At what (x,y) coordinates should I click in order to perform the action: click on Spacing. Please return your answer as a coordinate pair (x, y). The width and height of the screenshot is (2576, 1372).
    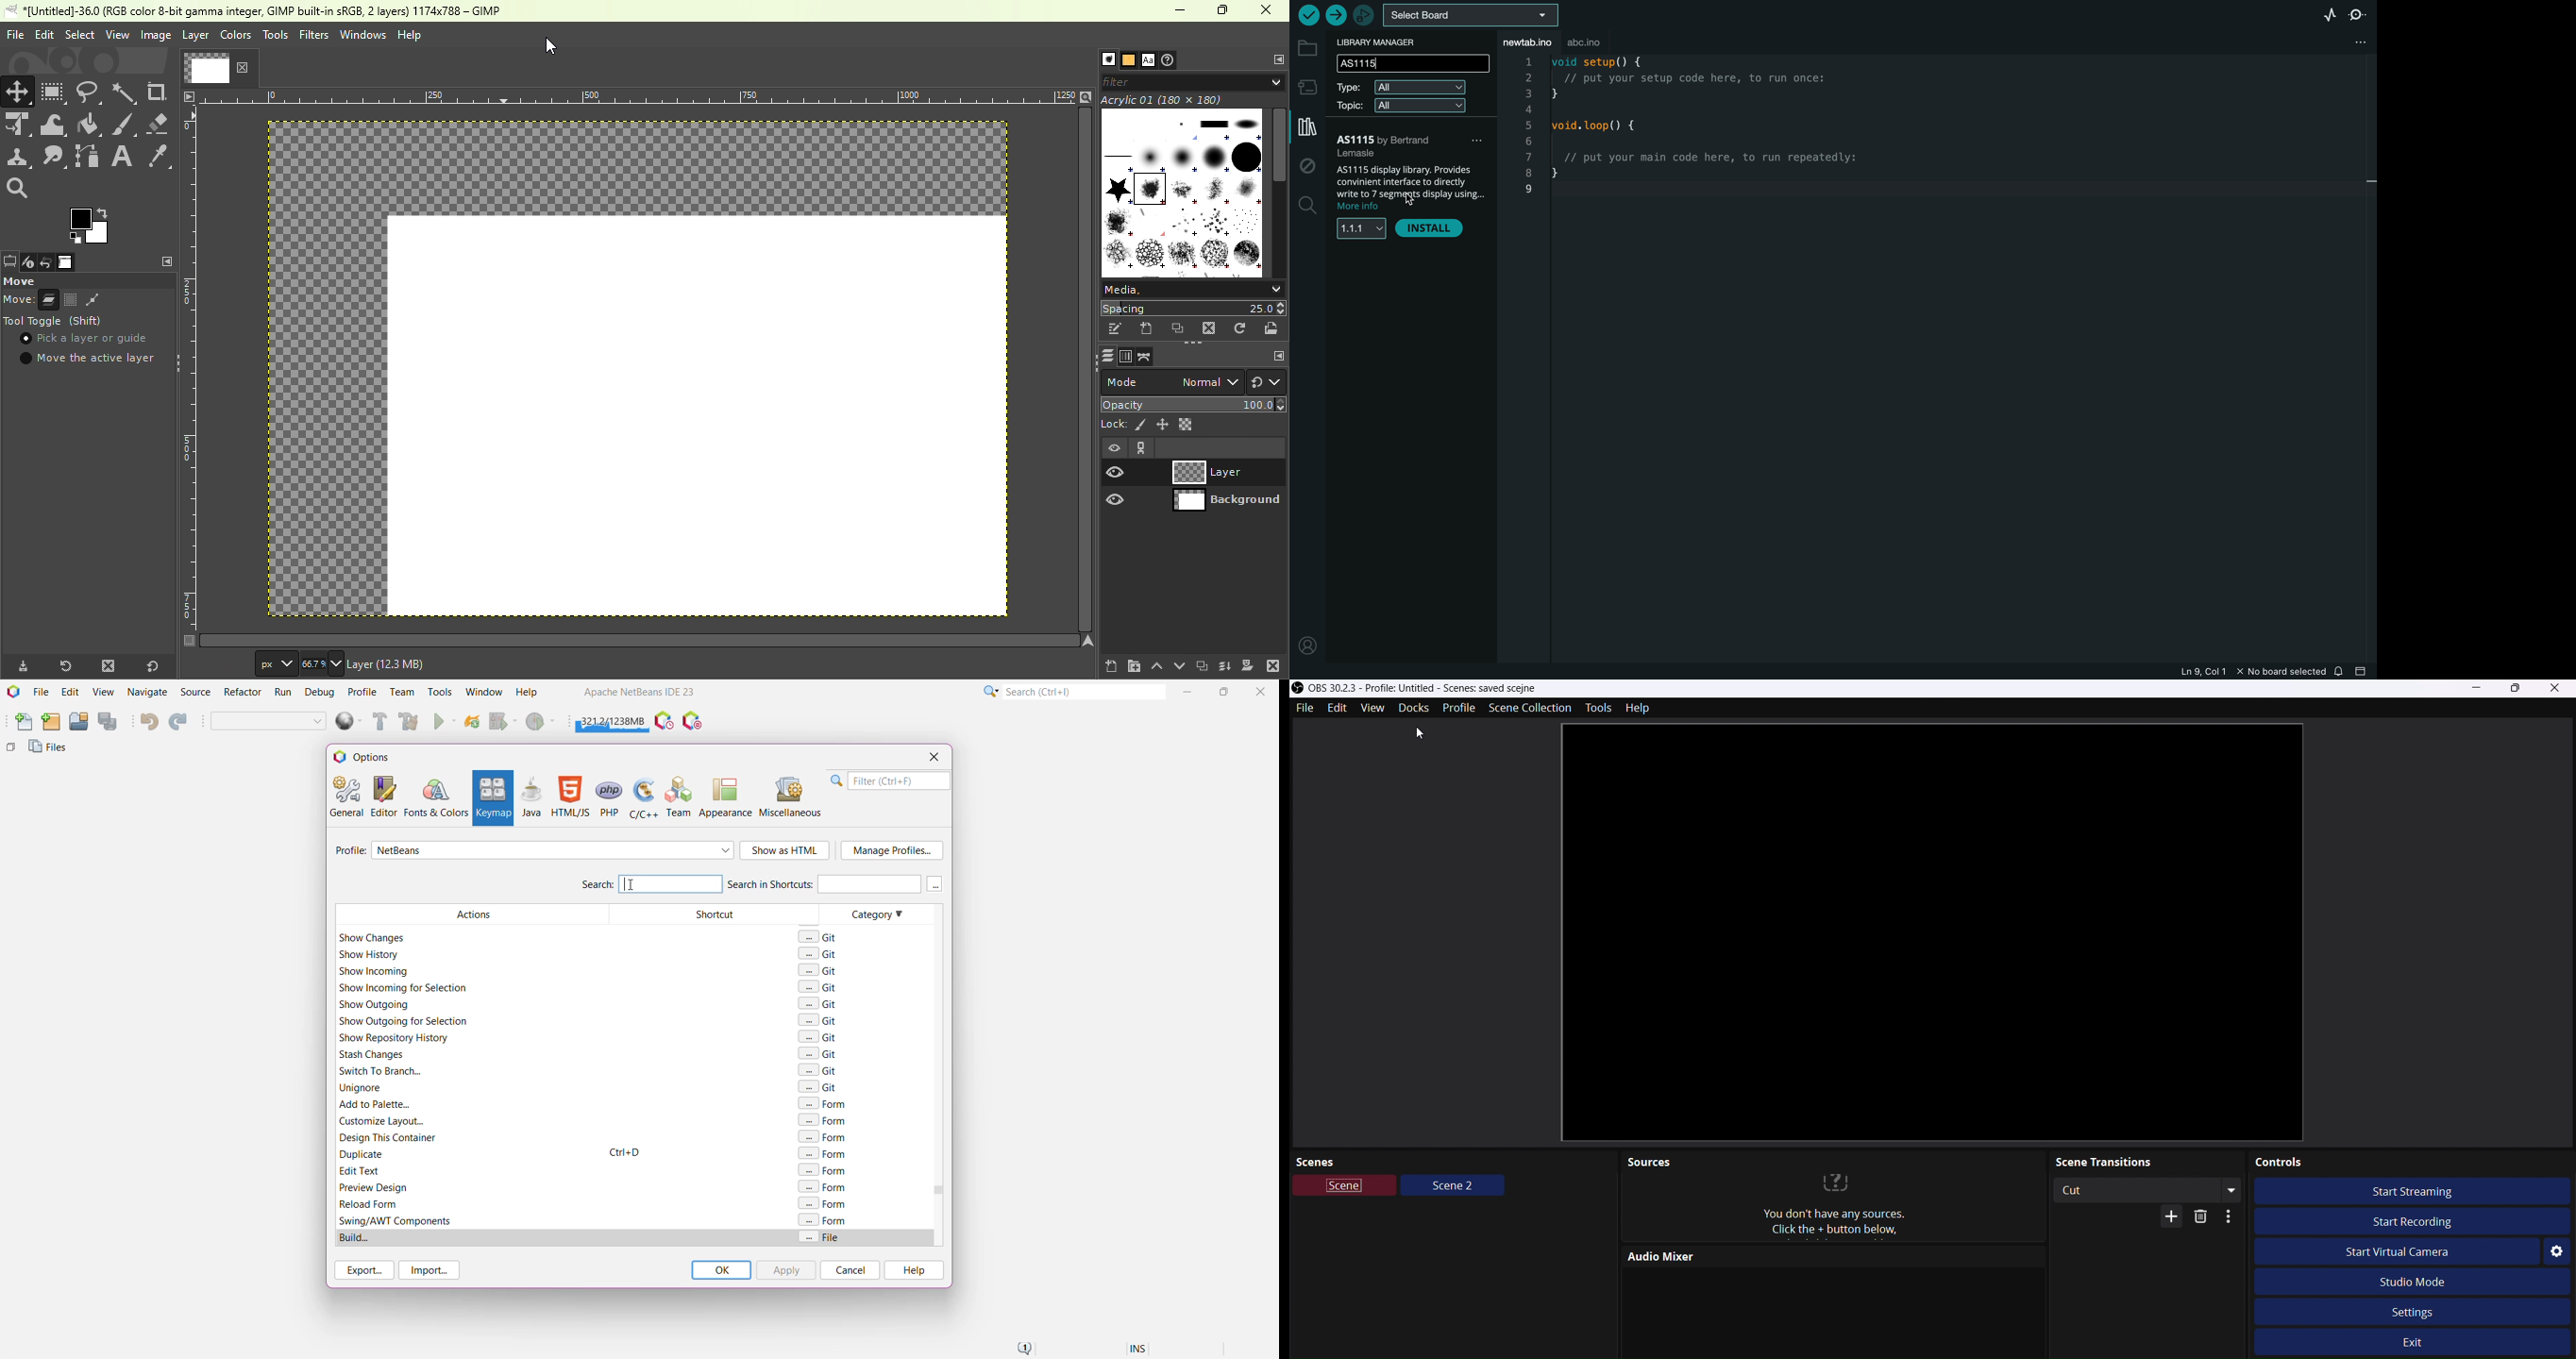
    Looking at the image, I should click on (1193, 308).